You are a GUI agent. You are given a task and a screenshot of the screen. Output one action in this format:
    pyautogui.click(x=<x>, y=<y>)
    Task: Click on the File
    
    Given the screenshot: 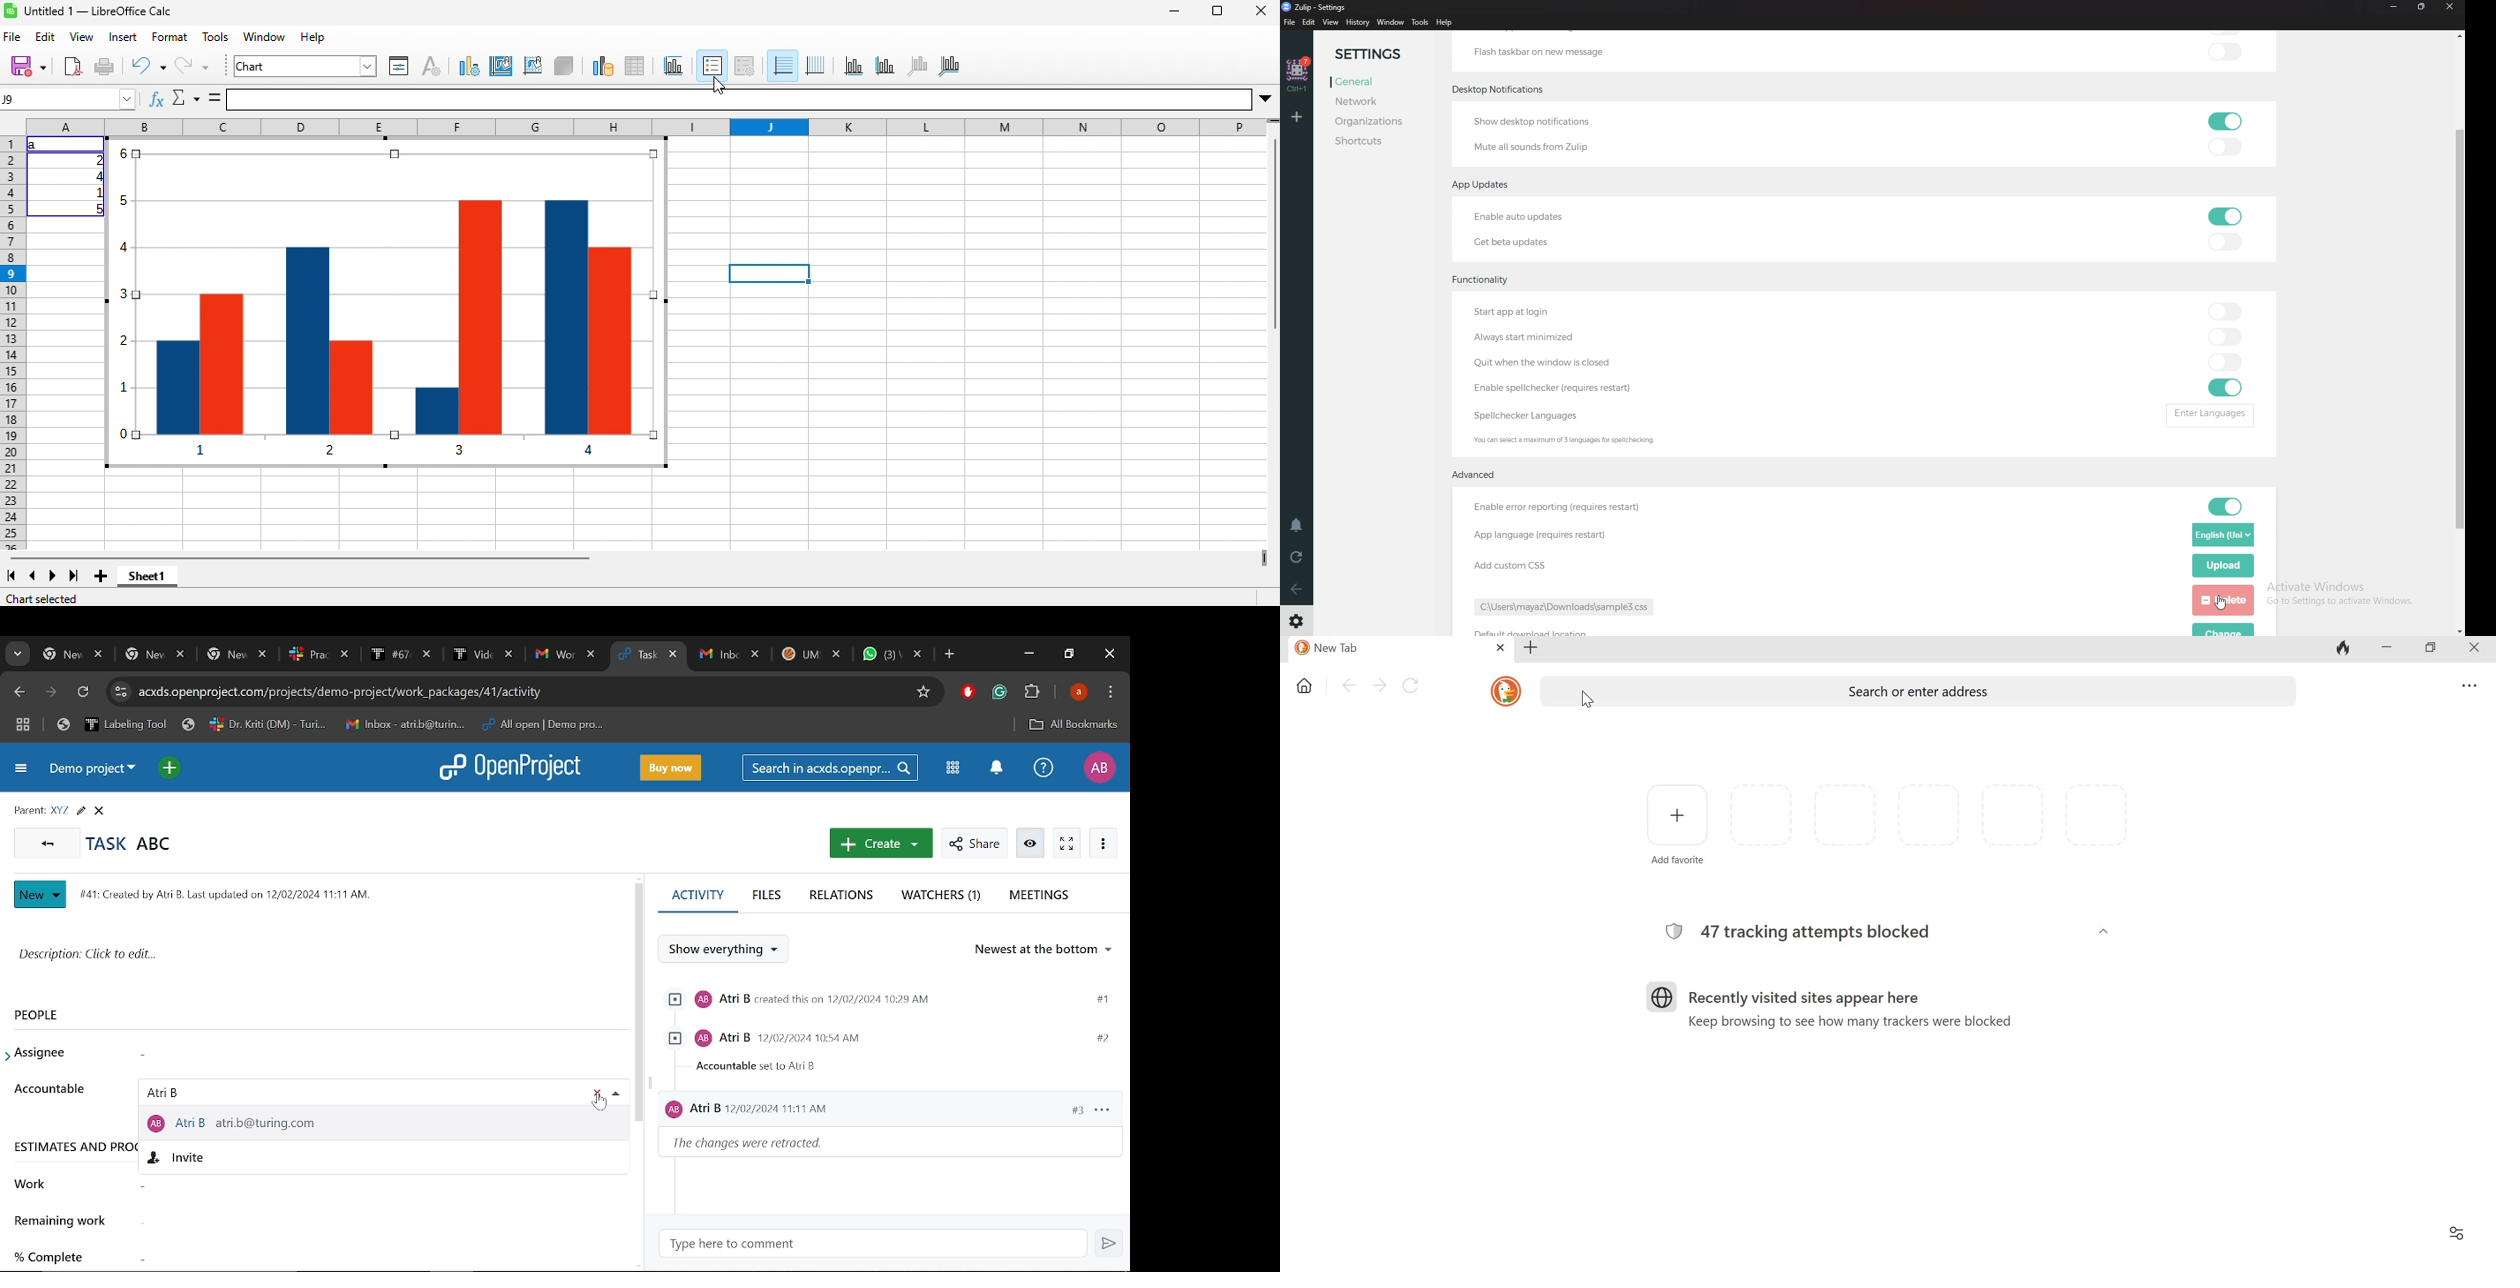 What is the action you would take?
    pyautogui.click(x=1290, y=23)
    